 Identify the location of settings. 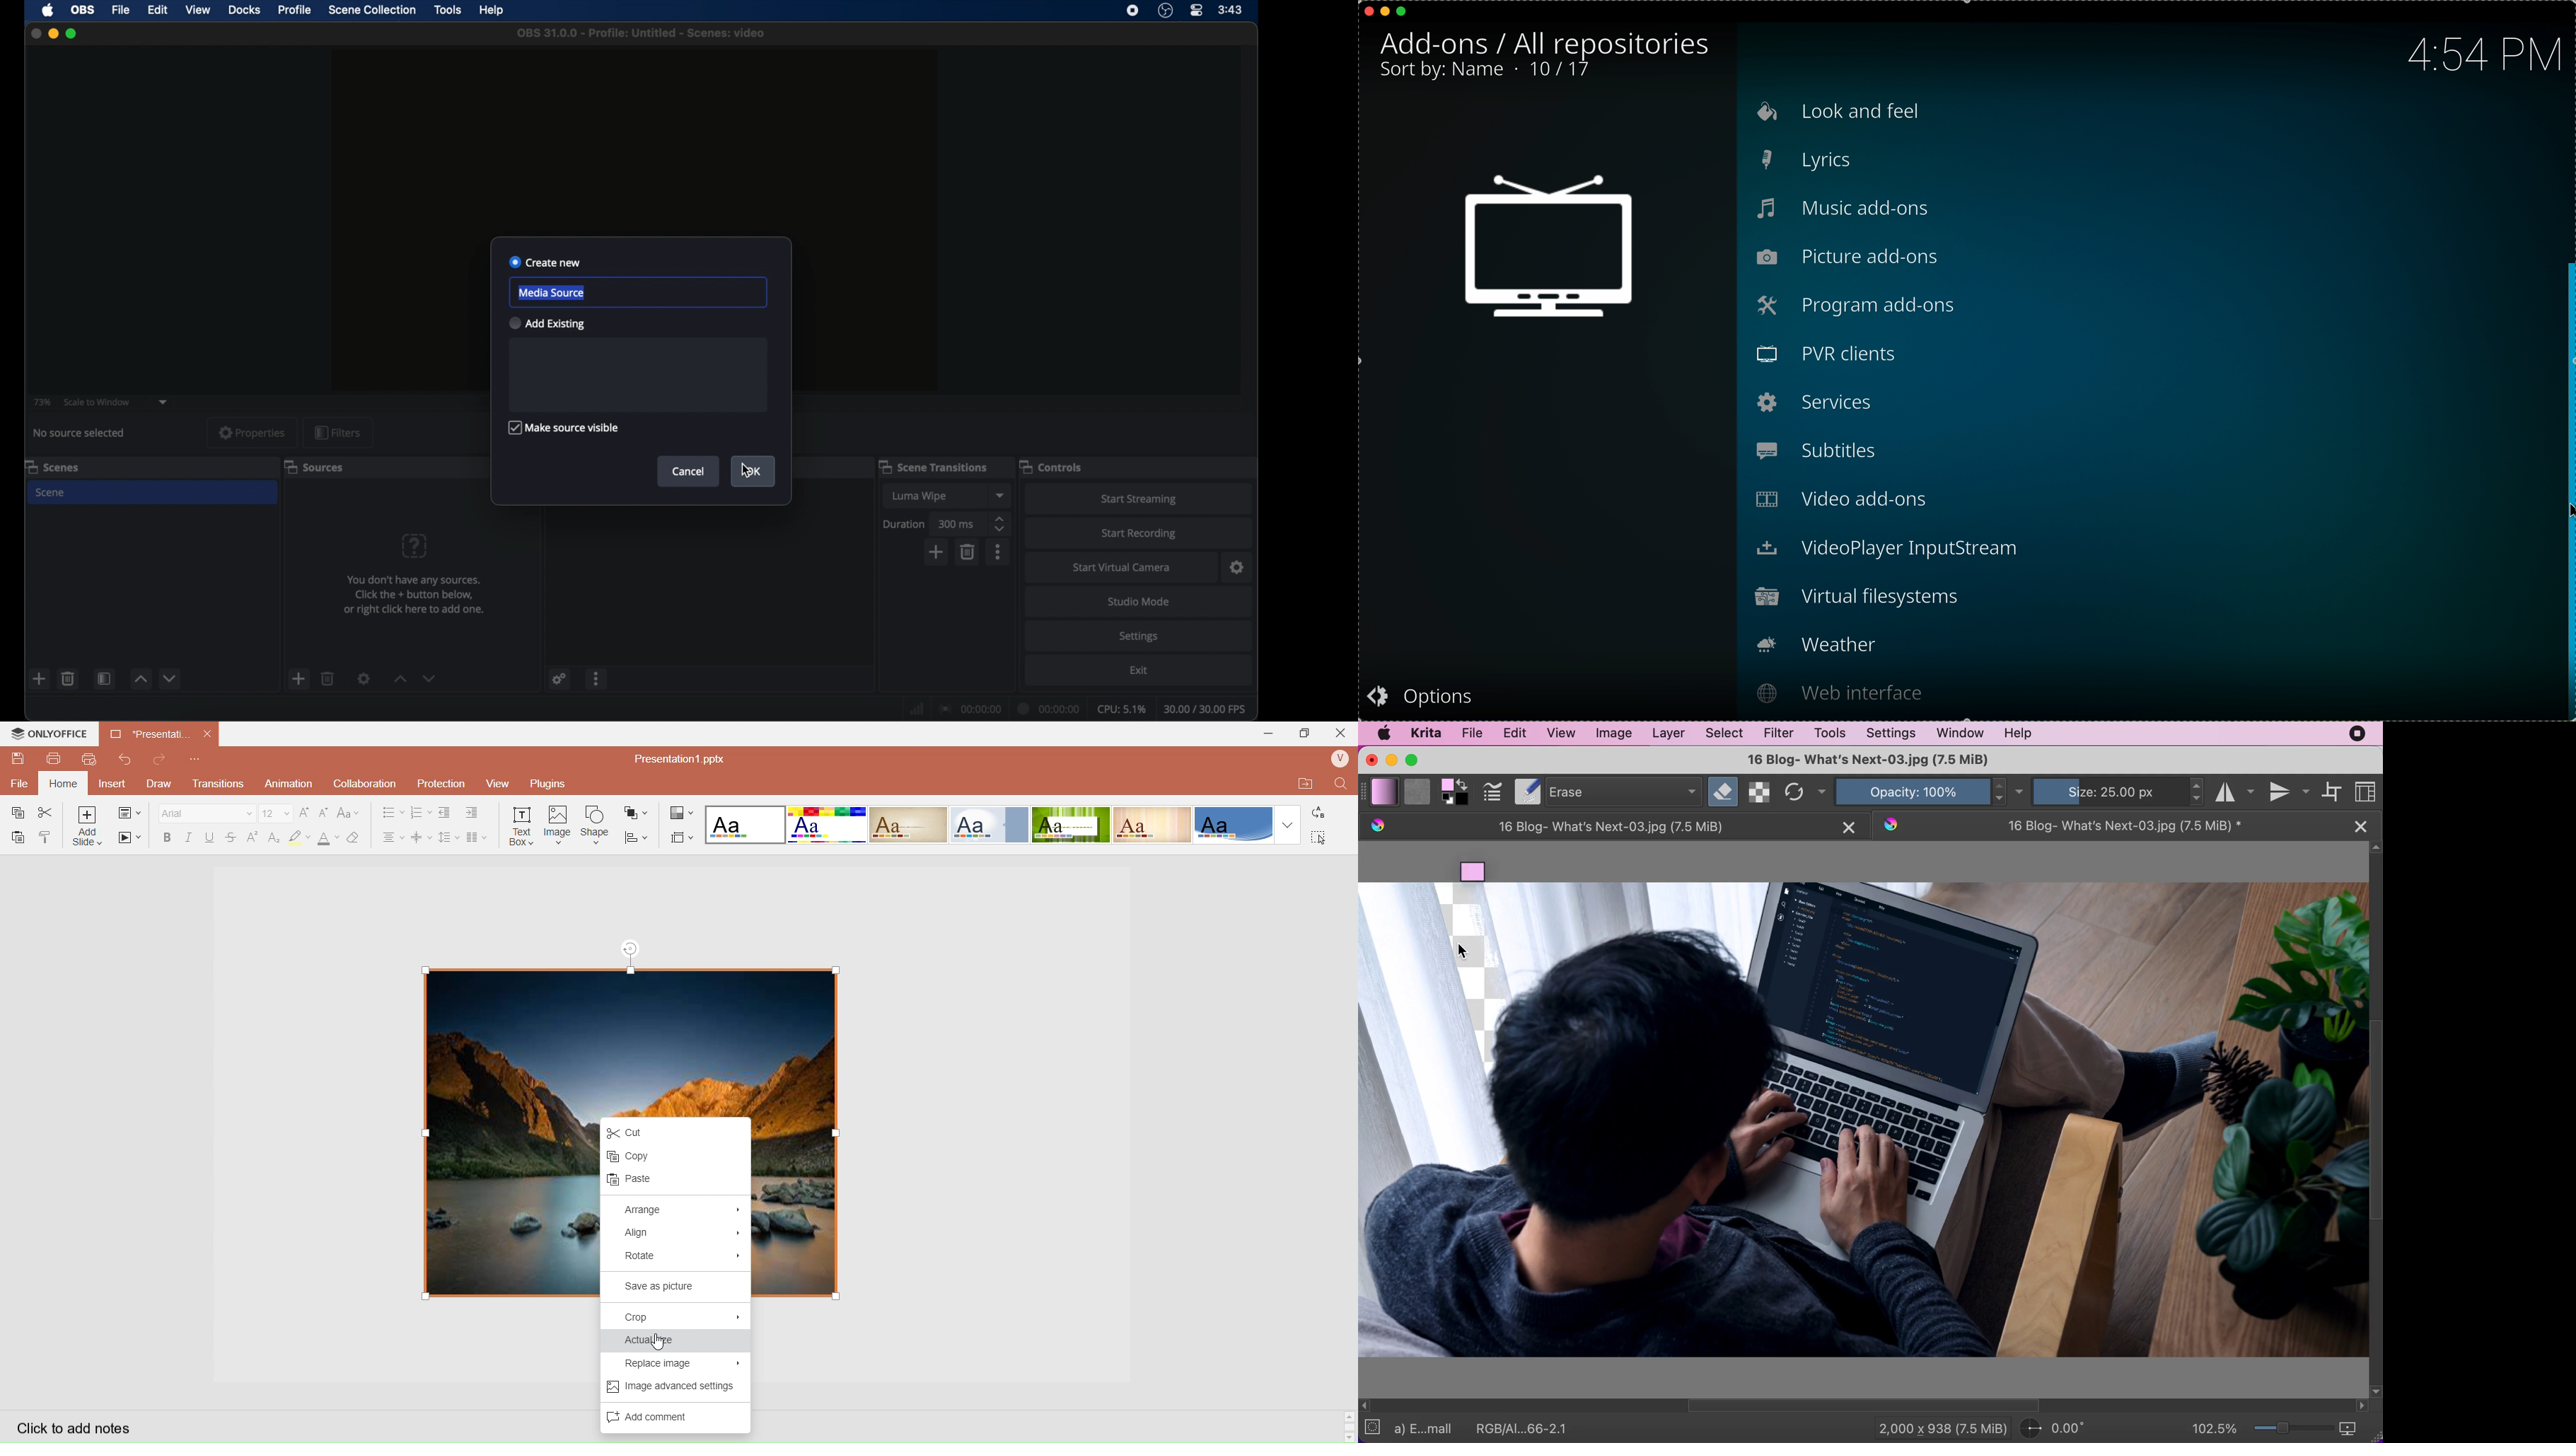
(560, 679).